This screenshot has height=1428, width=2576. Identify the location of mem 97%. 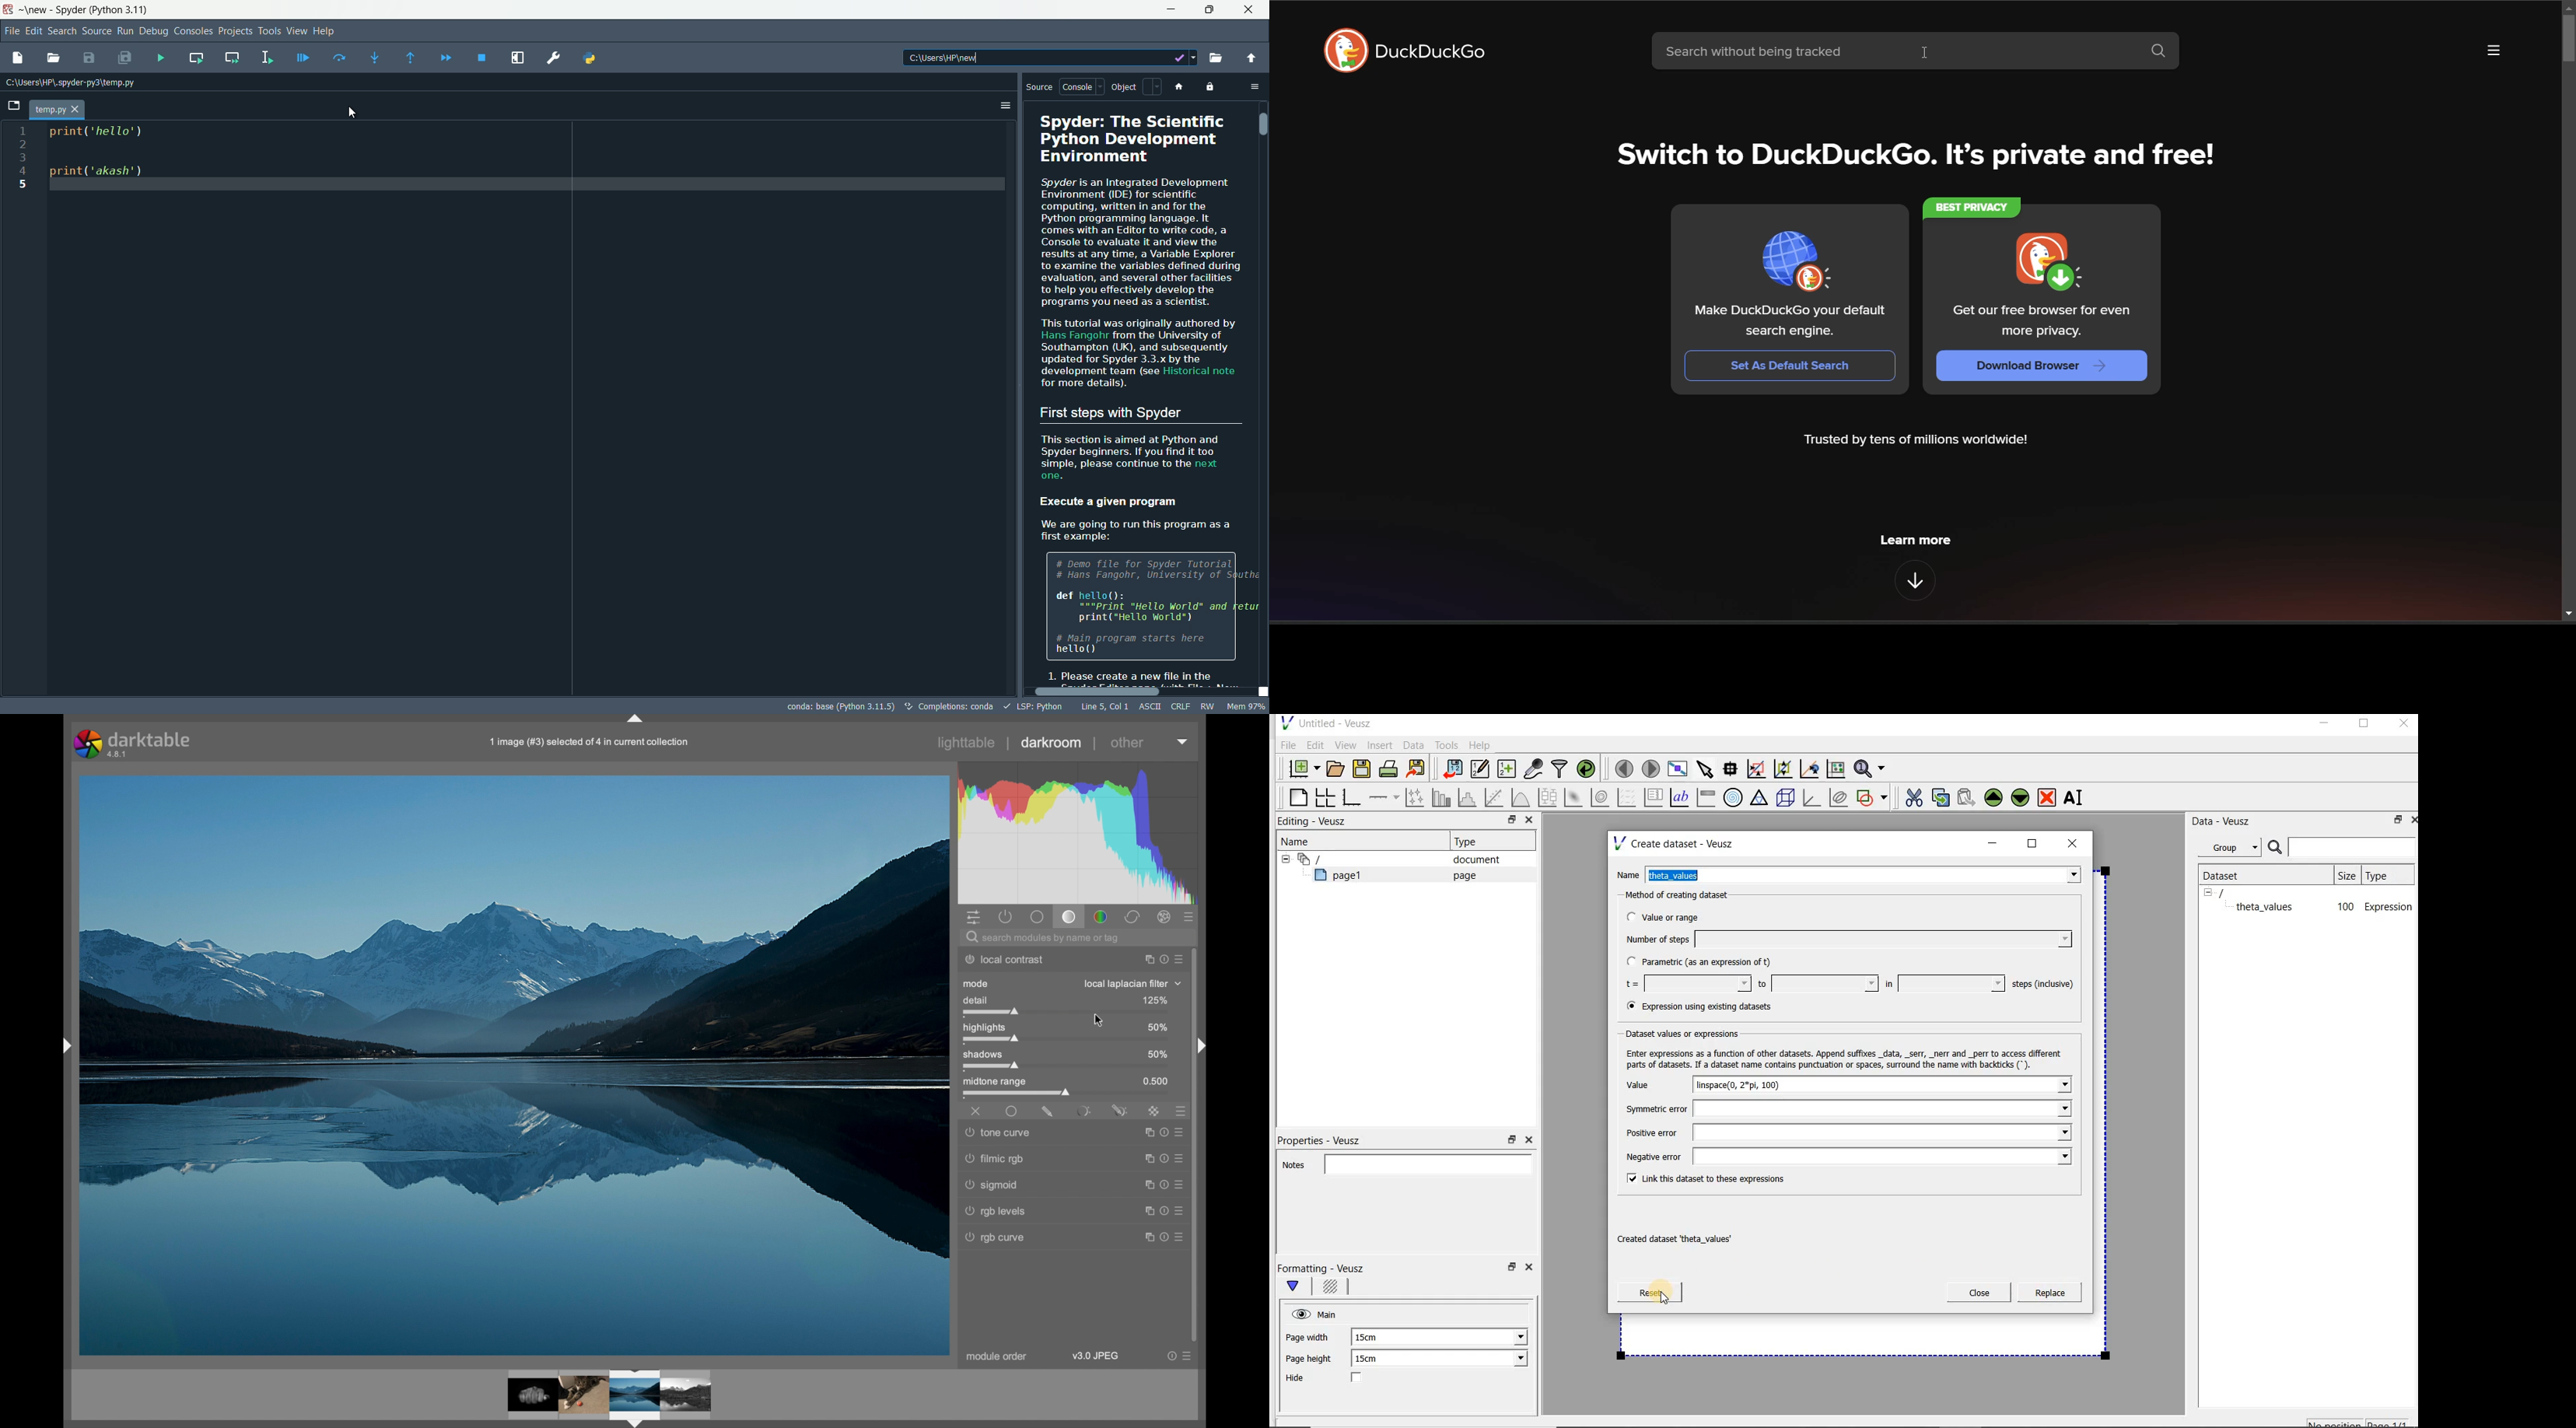
(1246, 705).